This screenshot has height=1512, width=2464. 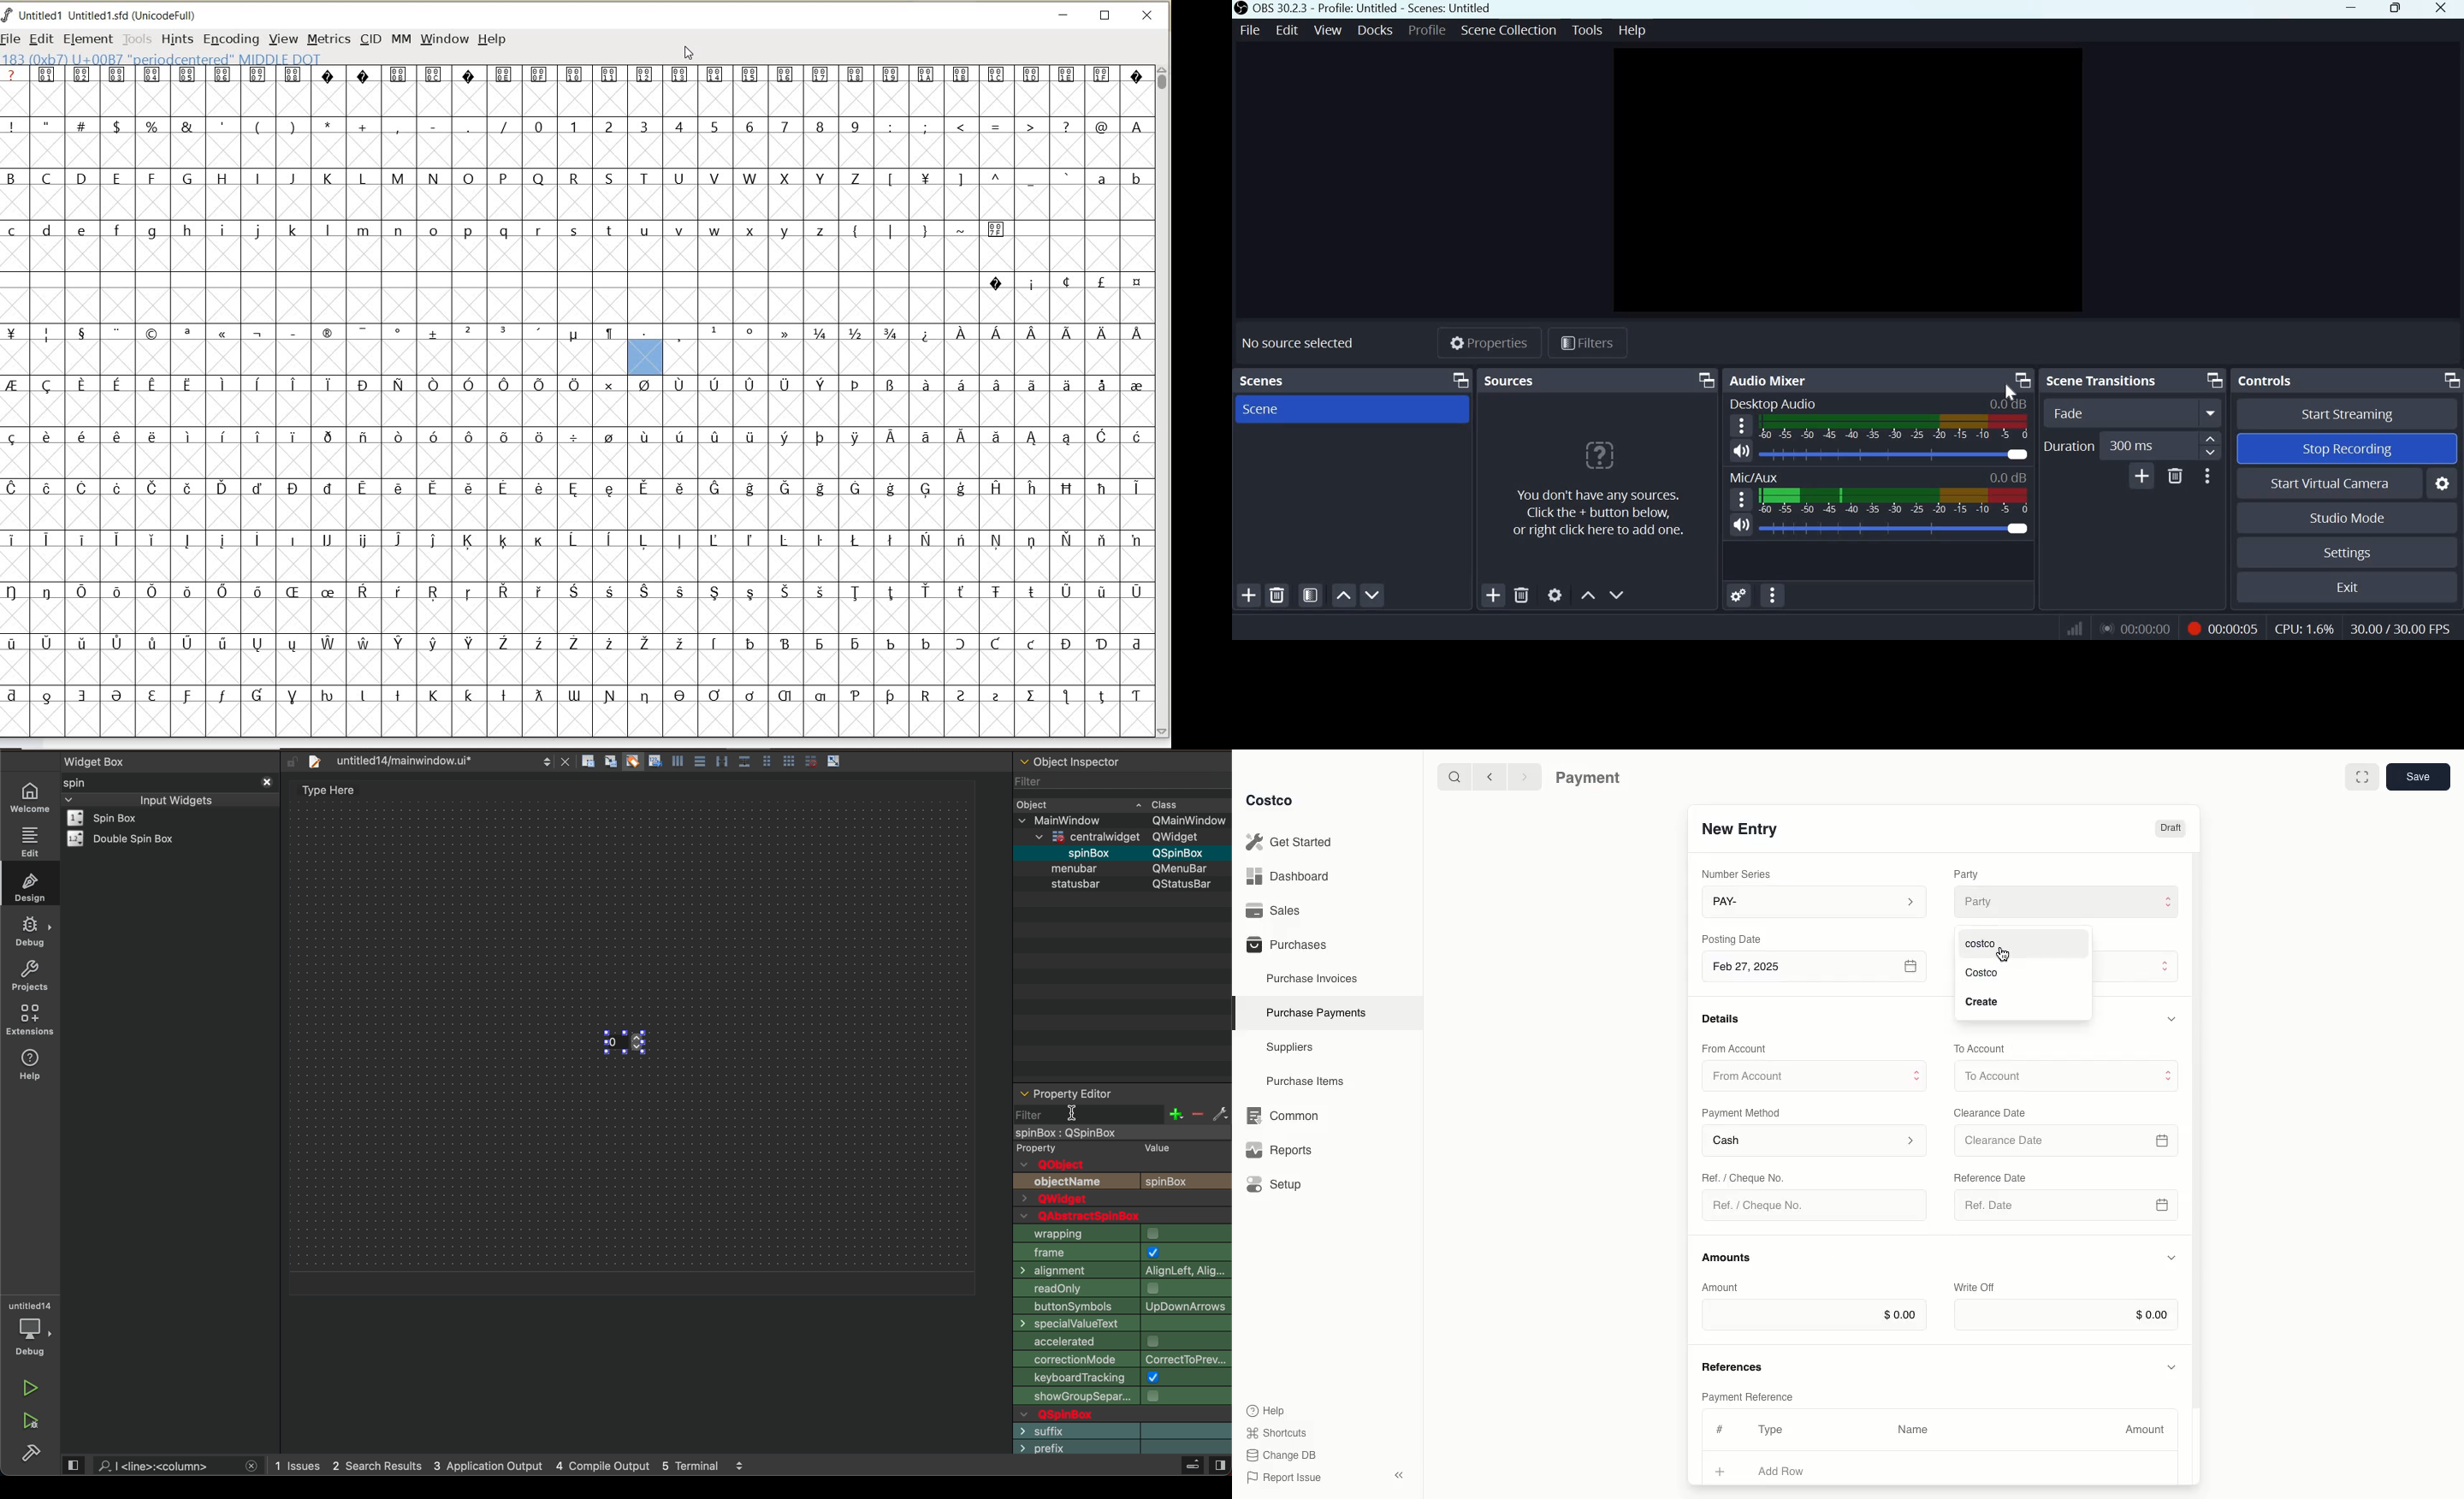 What do you see at coordinates (1284, 1478) in the screenshot?
I see `Report Issue` at bounding box center [1284, 1478].